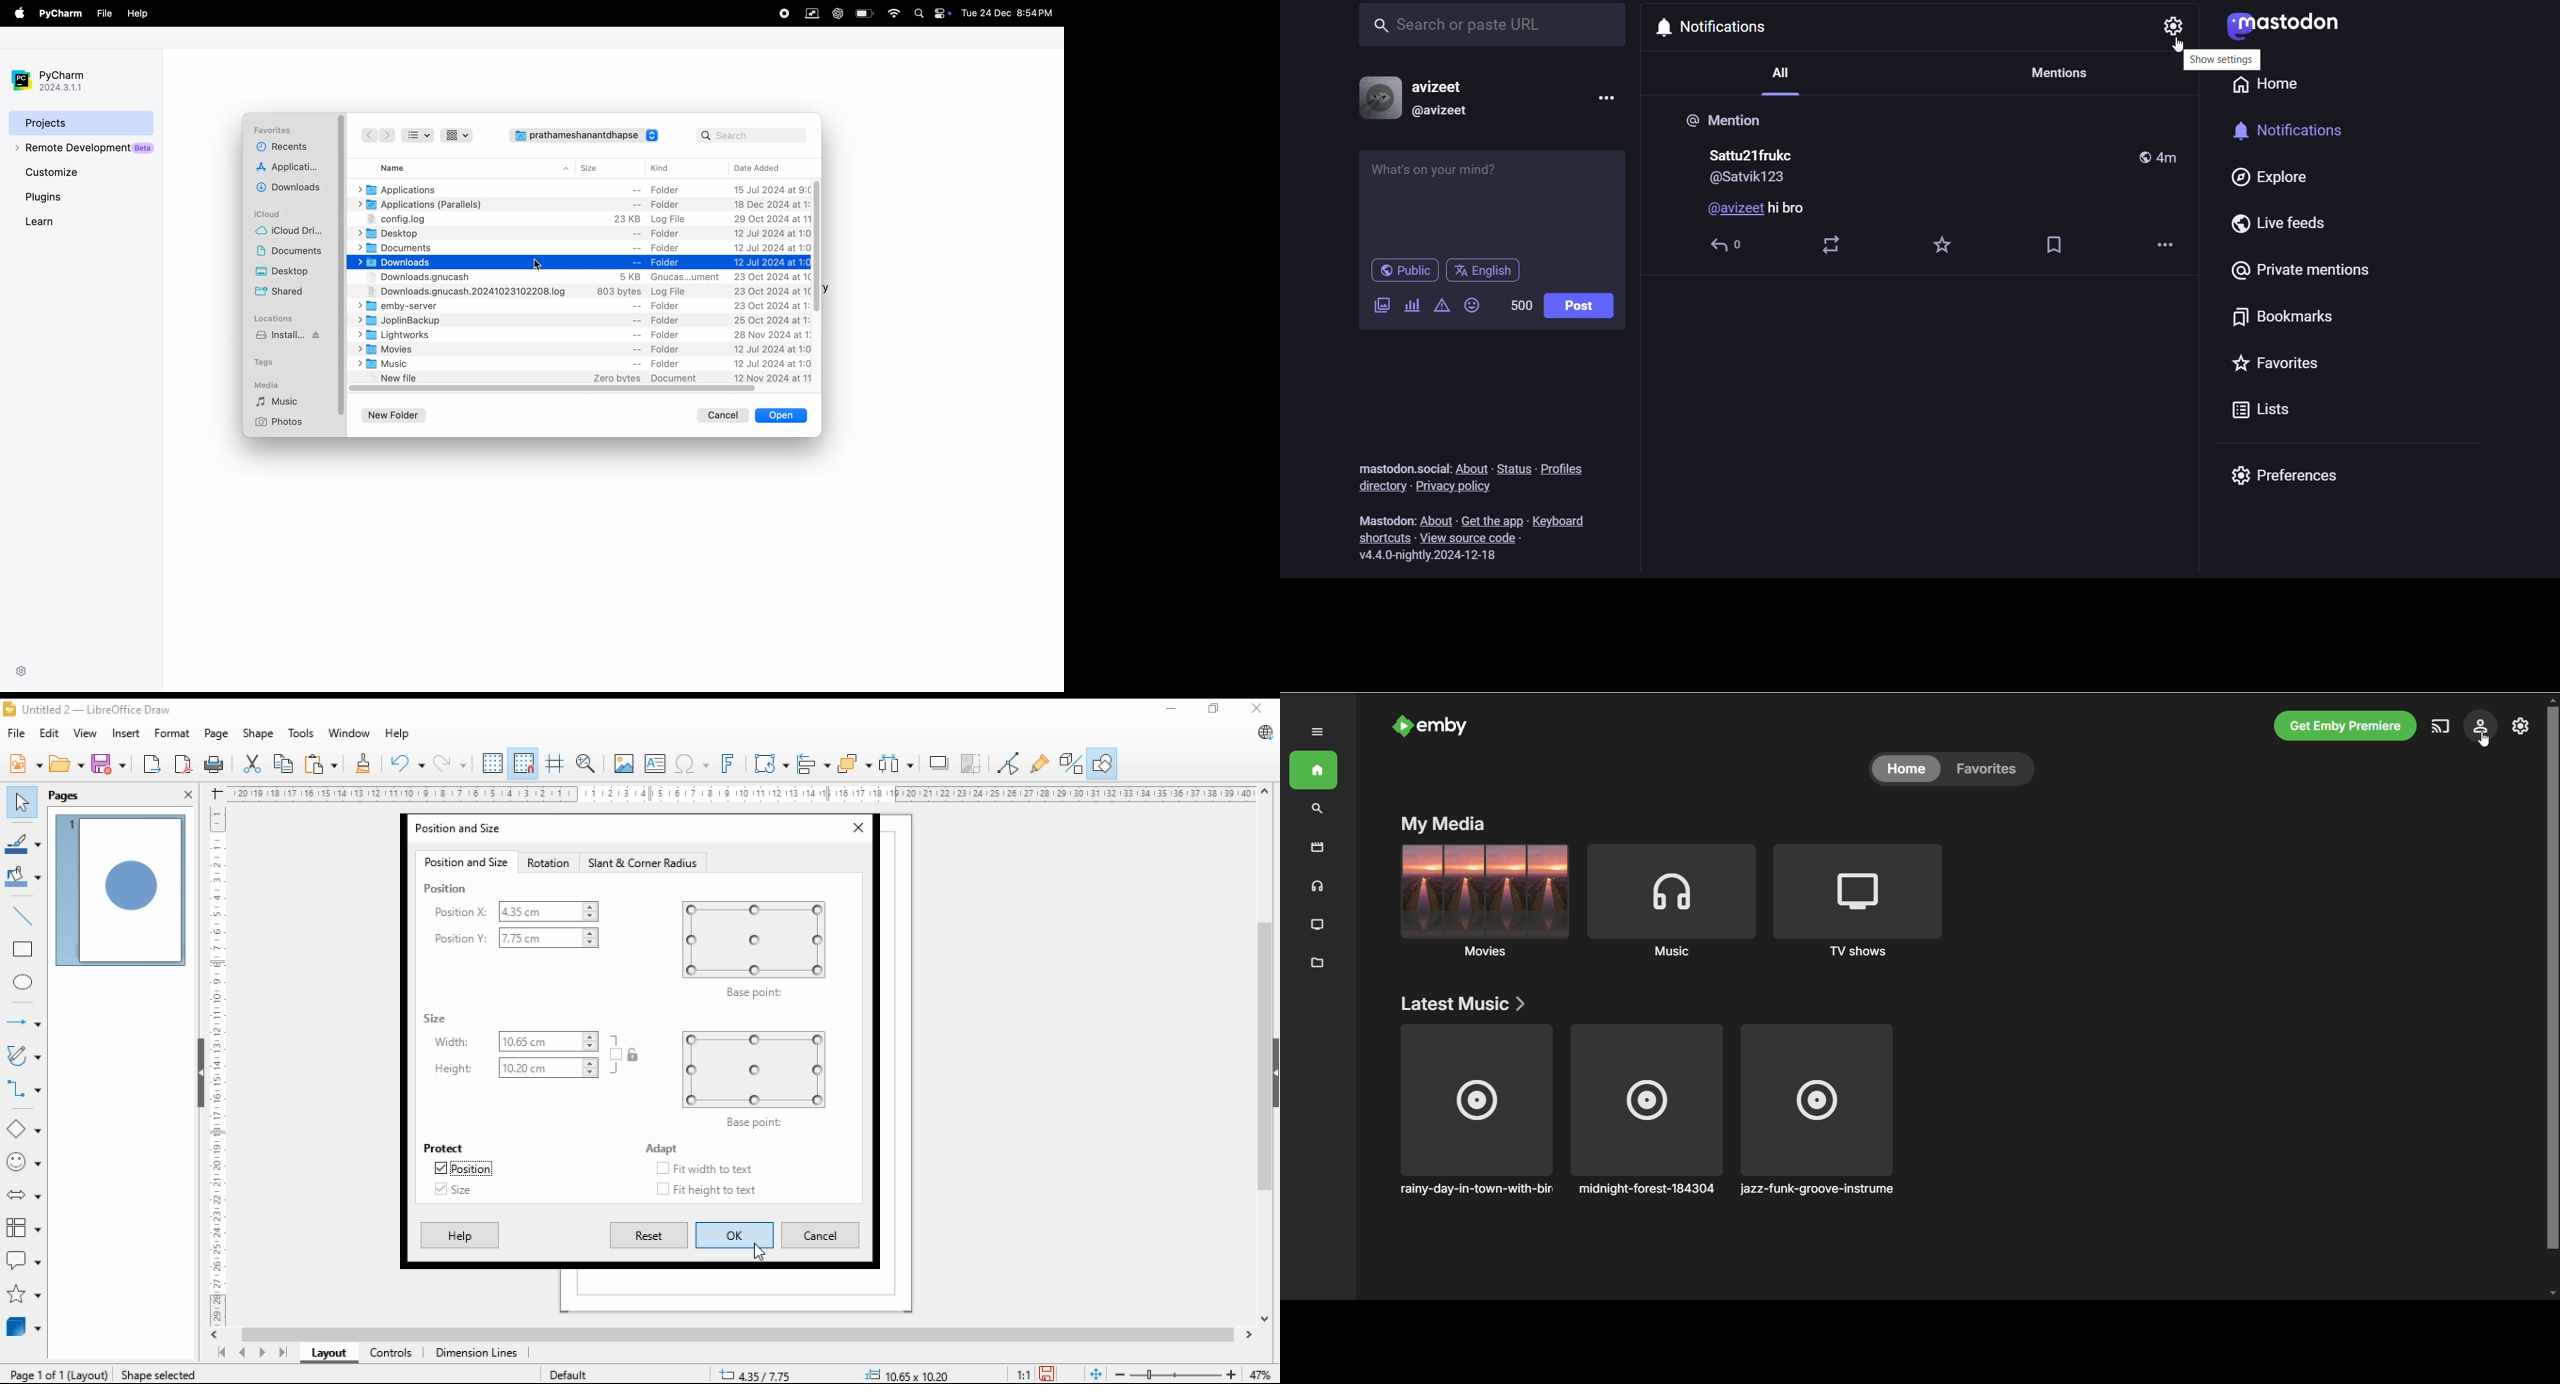 The width and height of the screenshot is (2576, 1400). I want to click on lines and arrows, so click(23, 1021).